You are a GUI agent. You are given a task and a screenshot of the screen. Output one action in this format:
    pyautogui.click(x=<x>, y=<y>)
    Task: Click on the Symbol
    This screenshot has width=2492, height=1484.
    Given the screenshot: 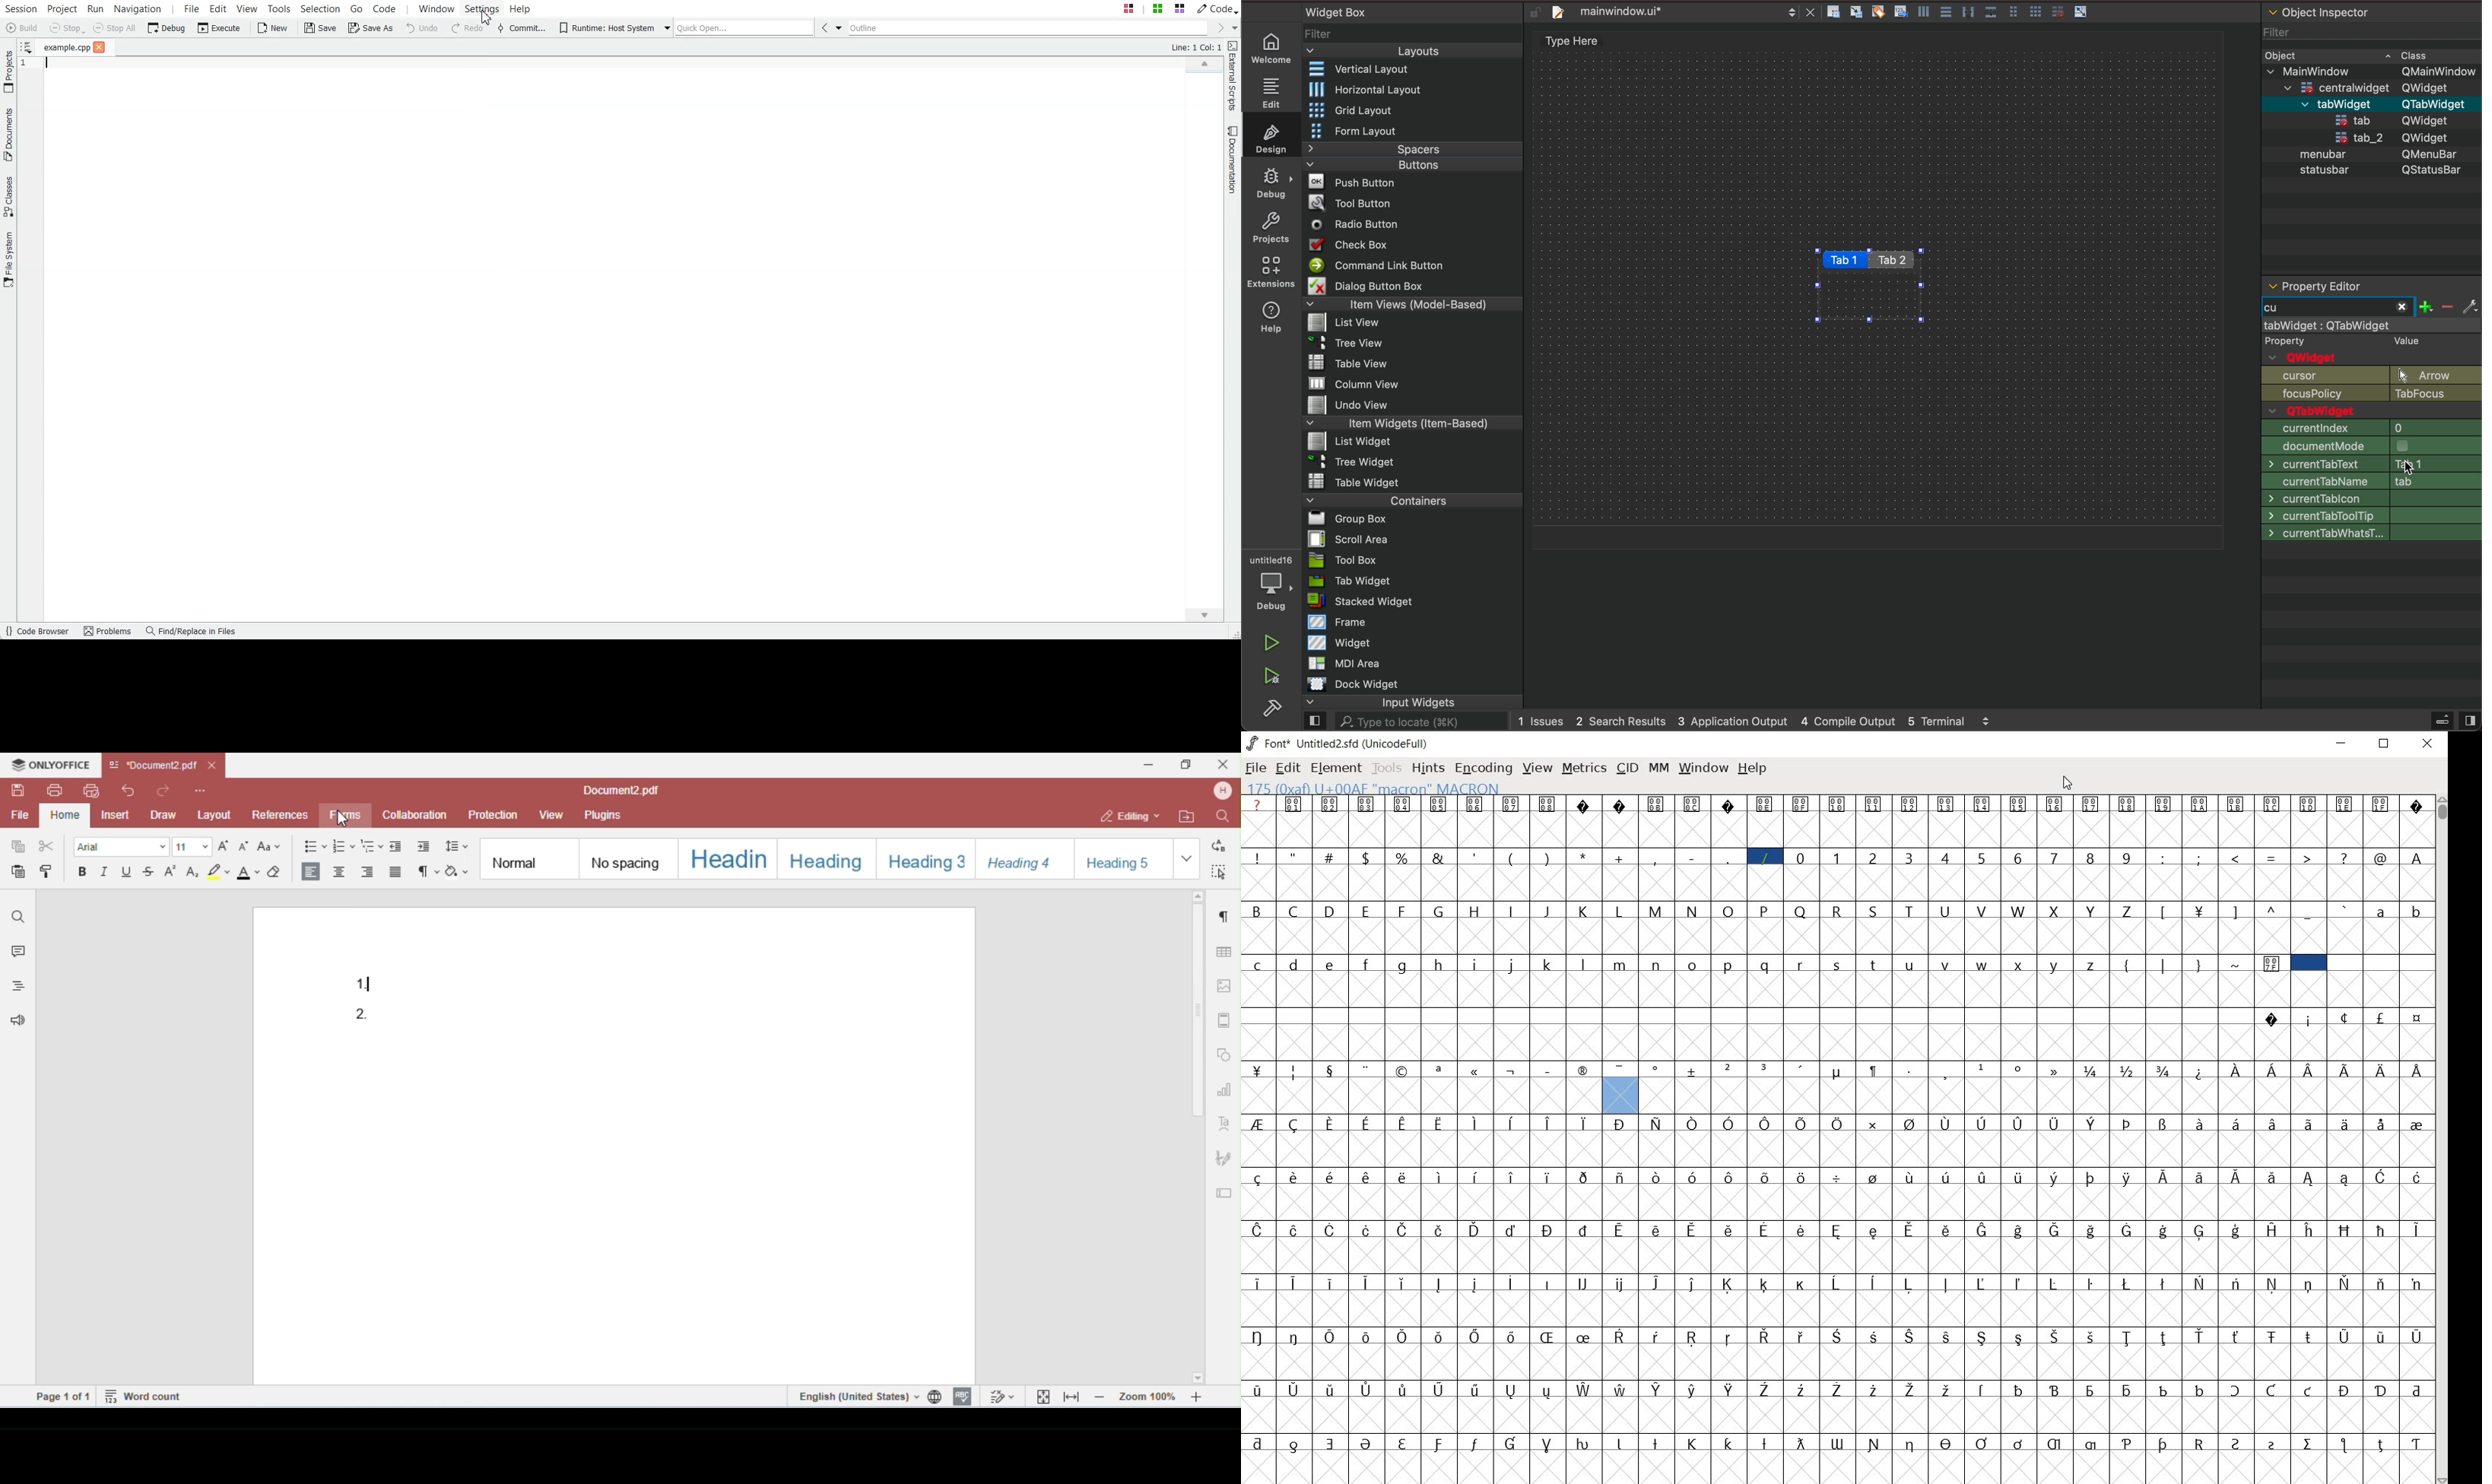 What is the action you would take?
    pyautogui.click(x=1837, y=1176)
    